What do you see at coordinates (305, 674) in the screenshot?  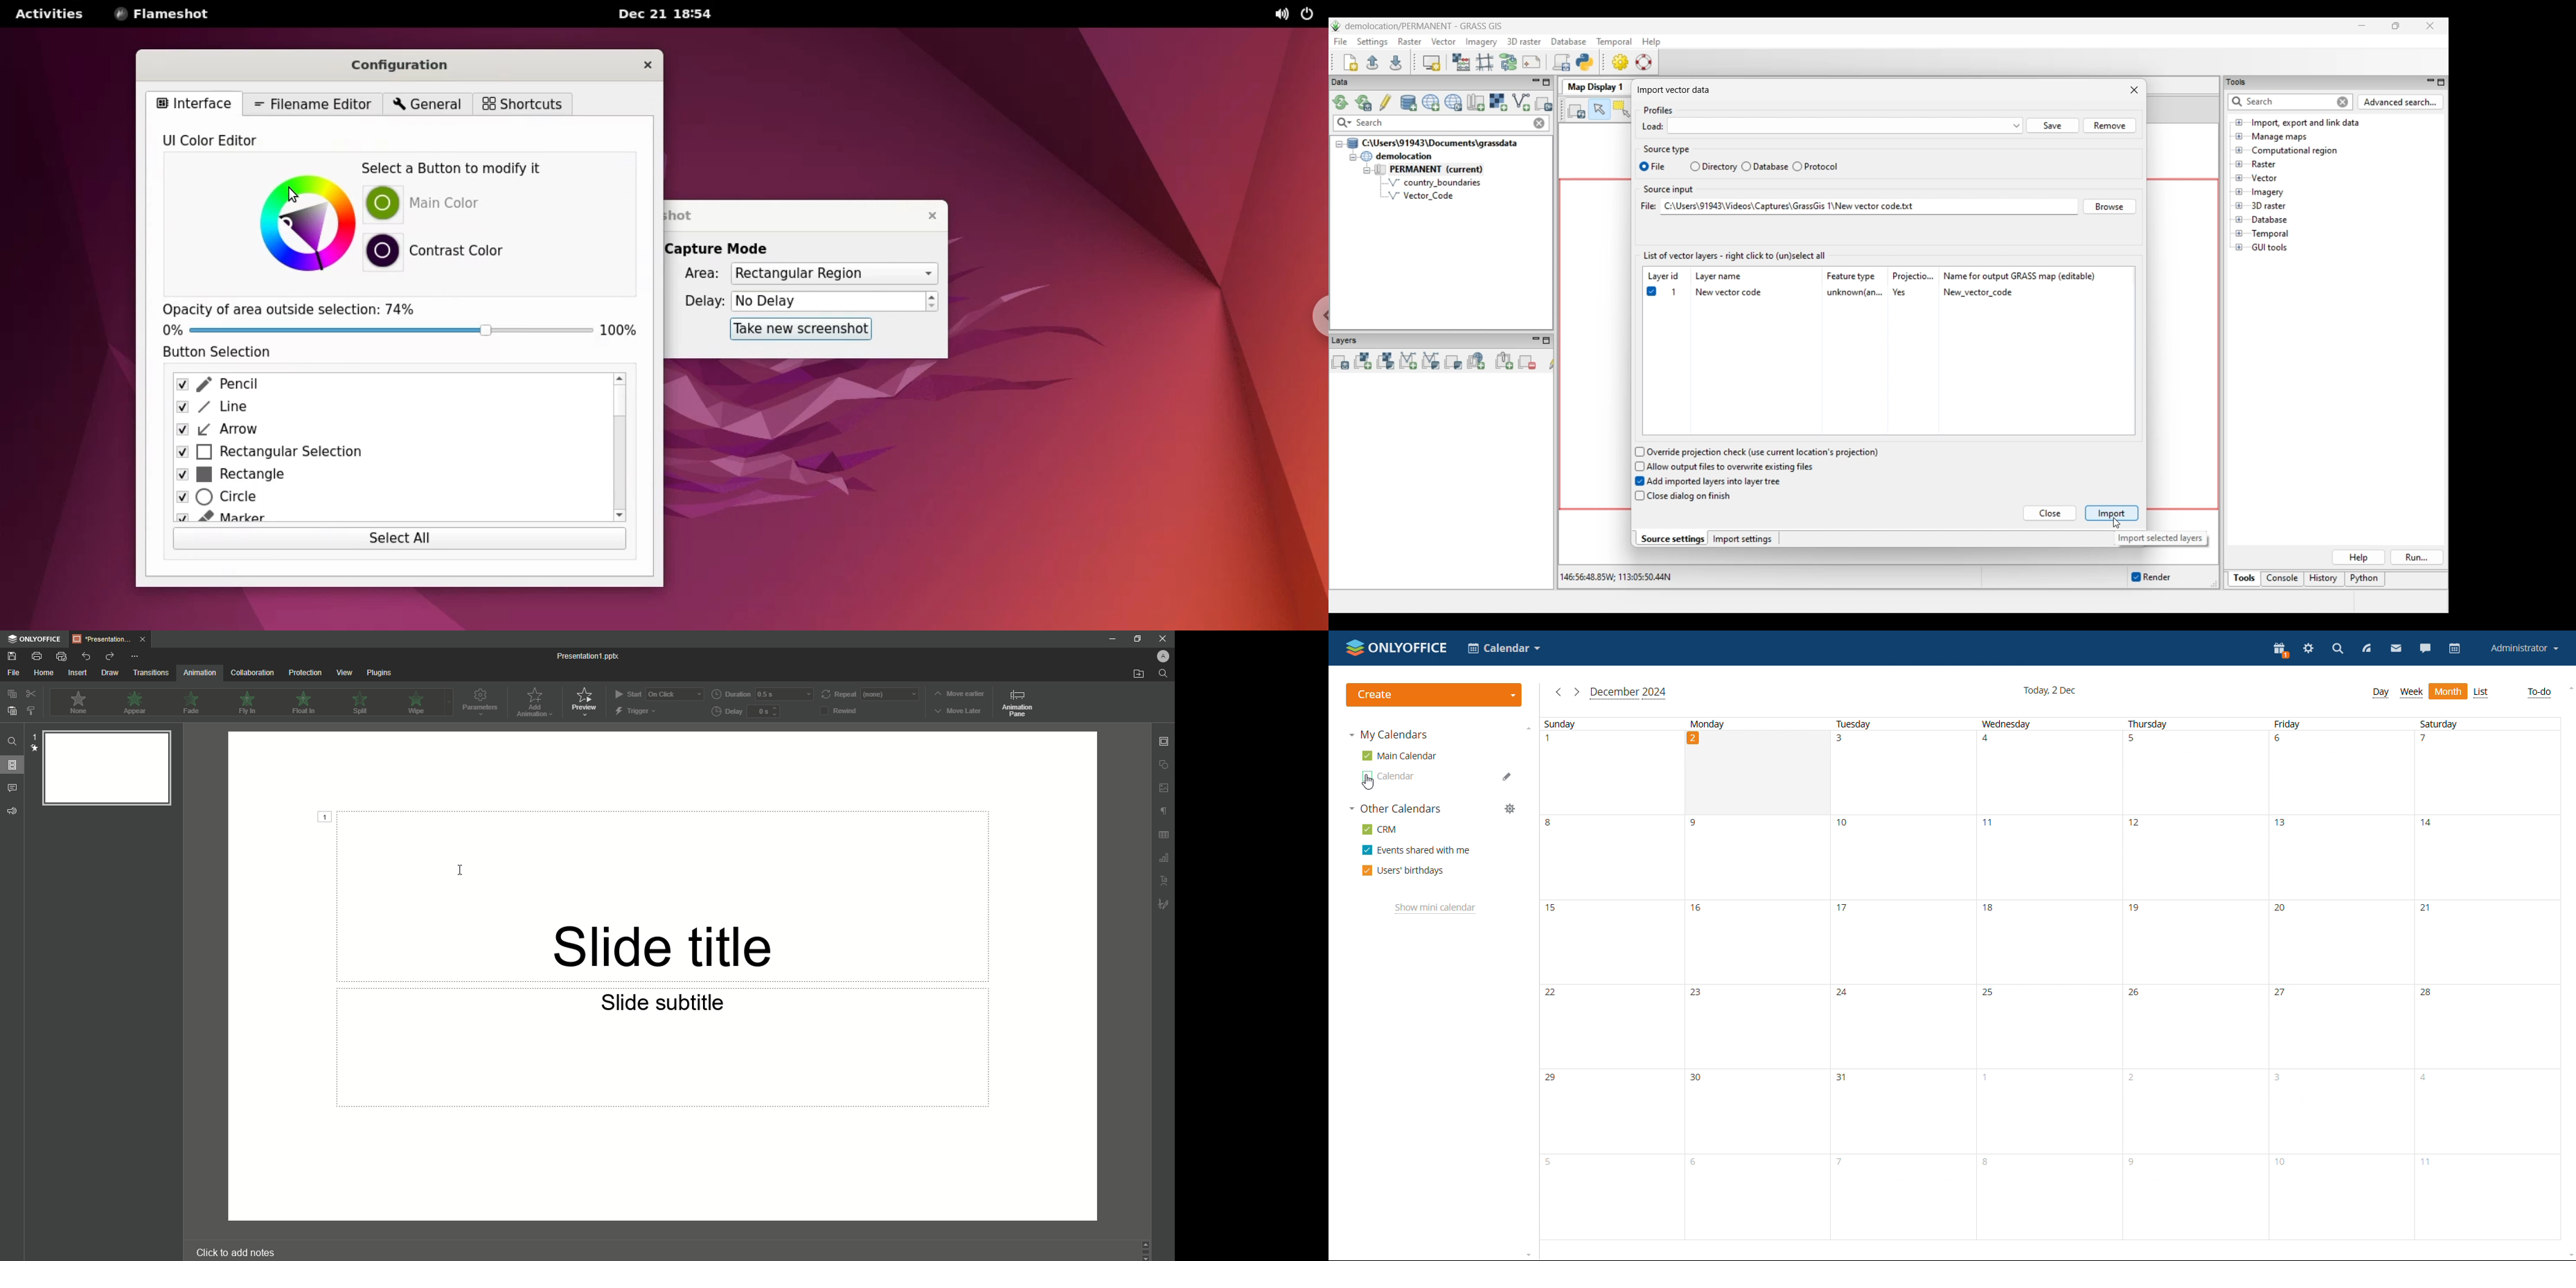 I see `Protection` at bounding box center [305, 674].